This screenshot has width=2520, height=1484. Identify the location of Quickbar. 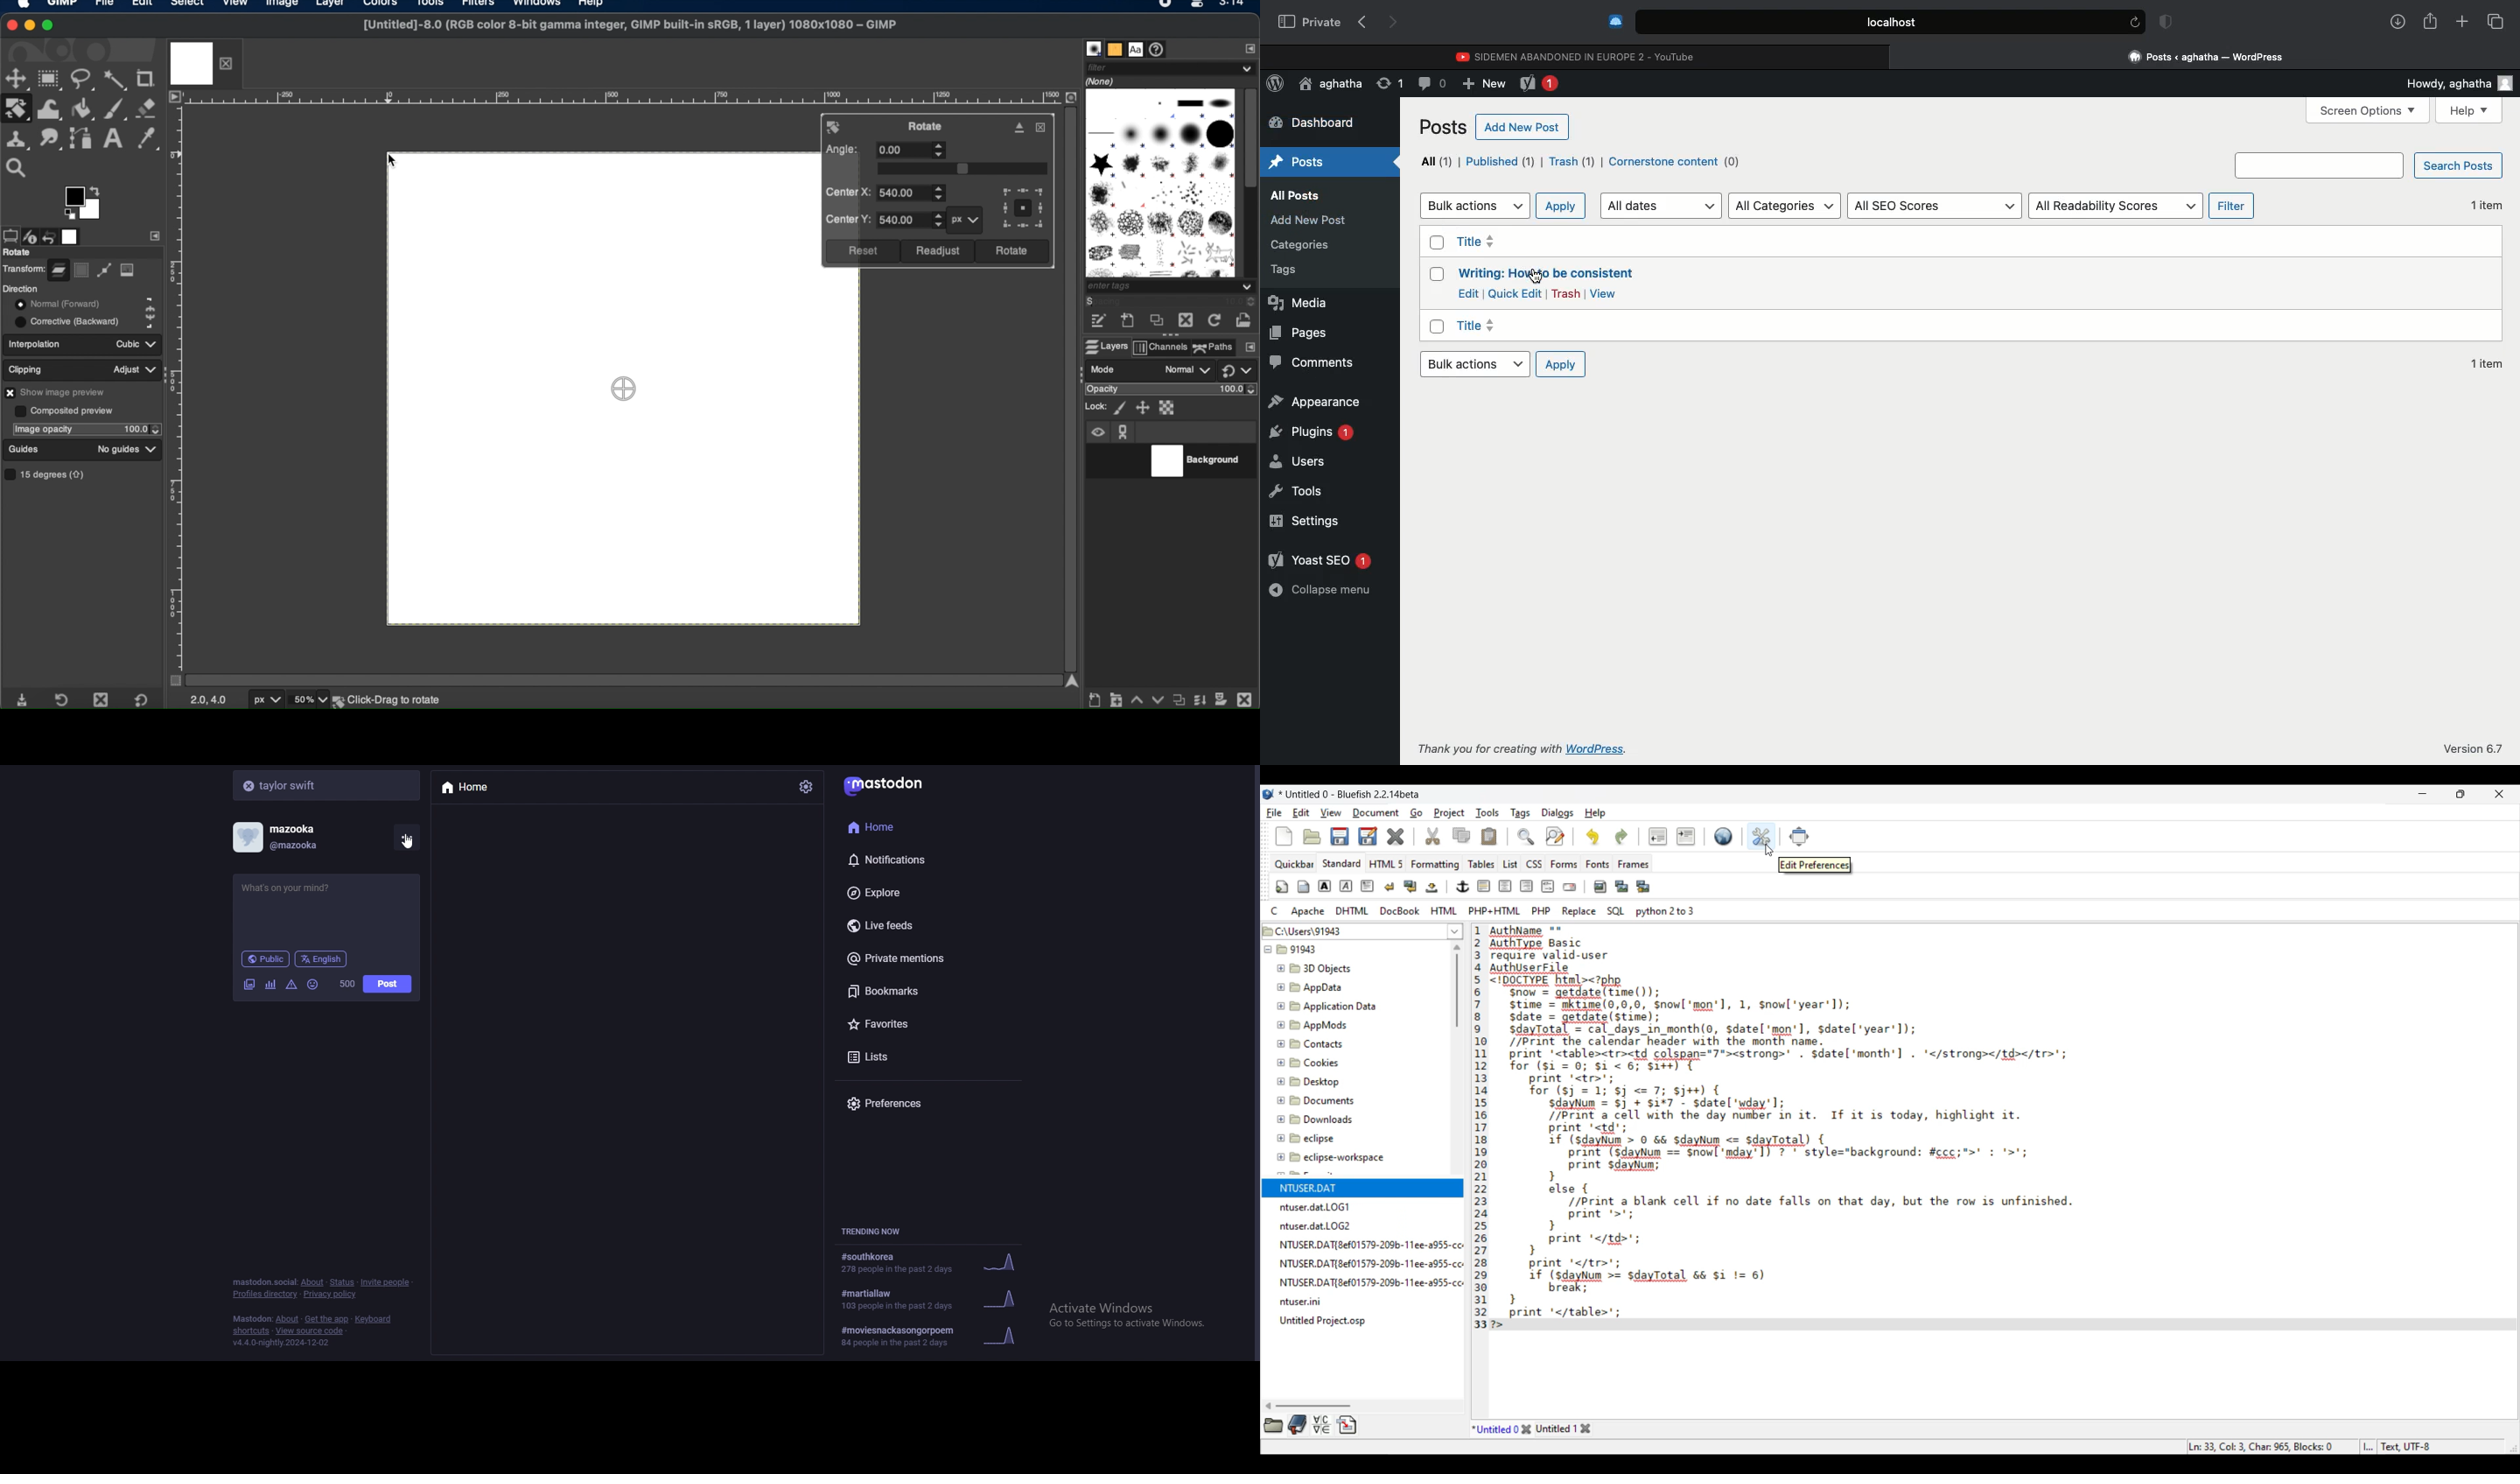
(1294, 864).